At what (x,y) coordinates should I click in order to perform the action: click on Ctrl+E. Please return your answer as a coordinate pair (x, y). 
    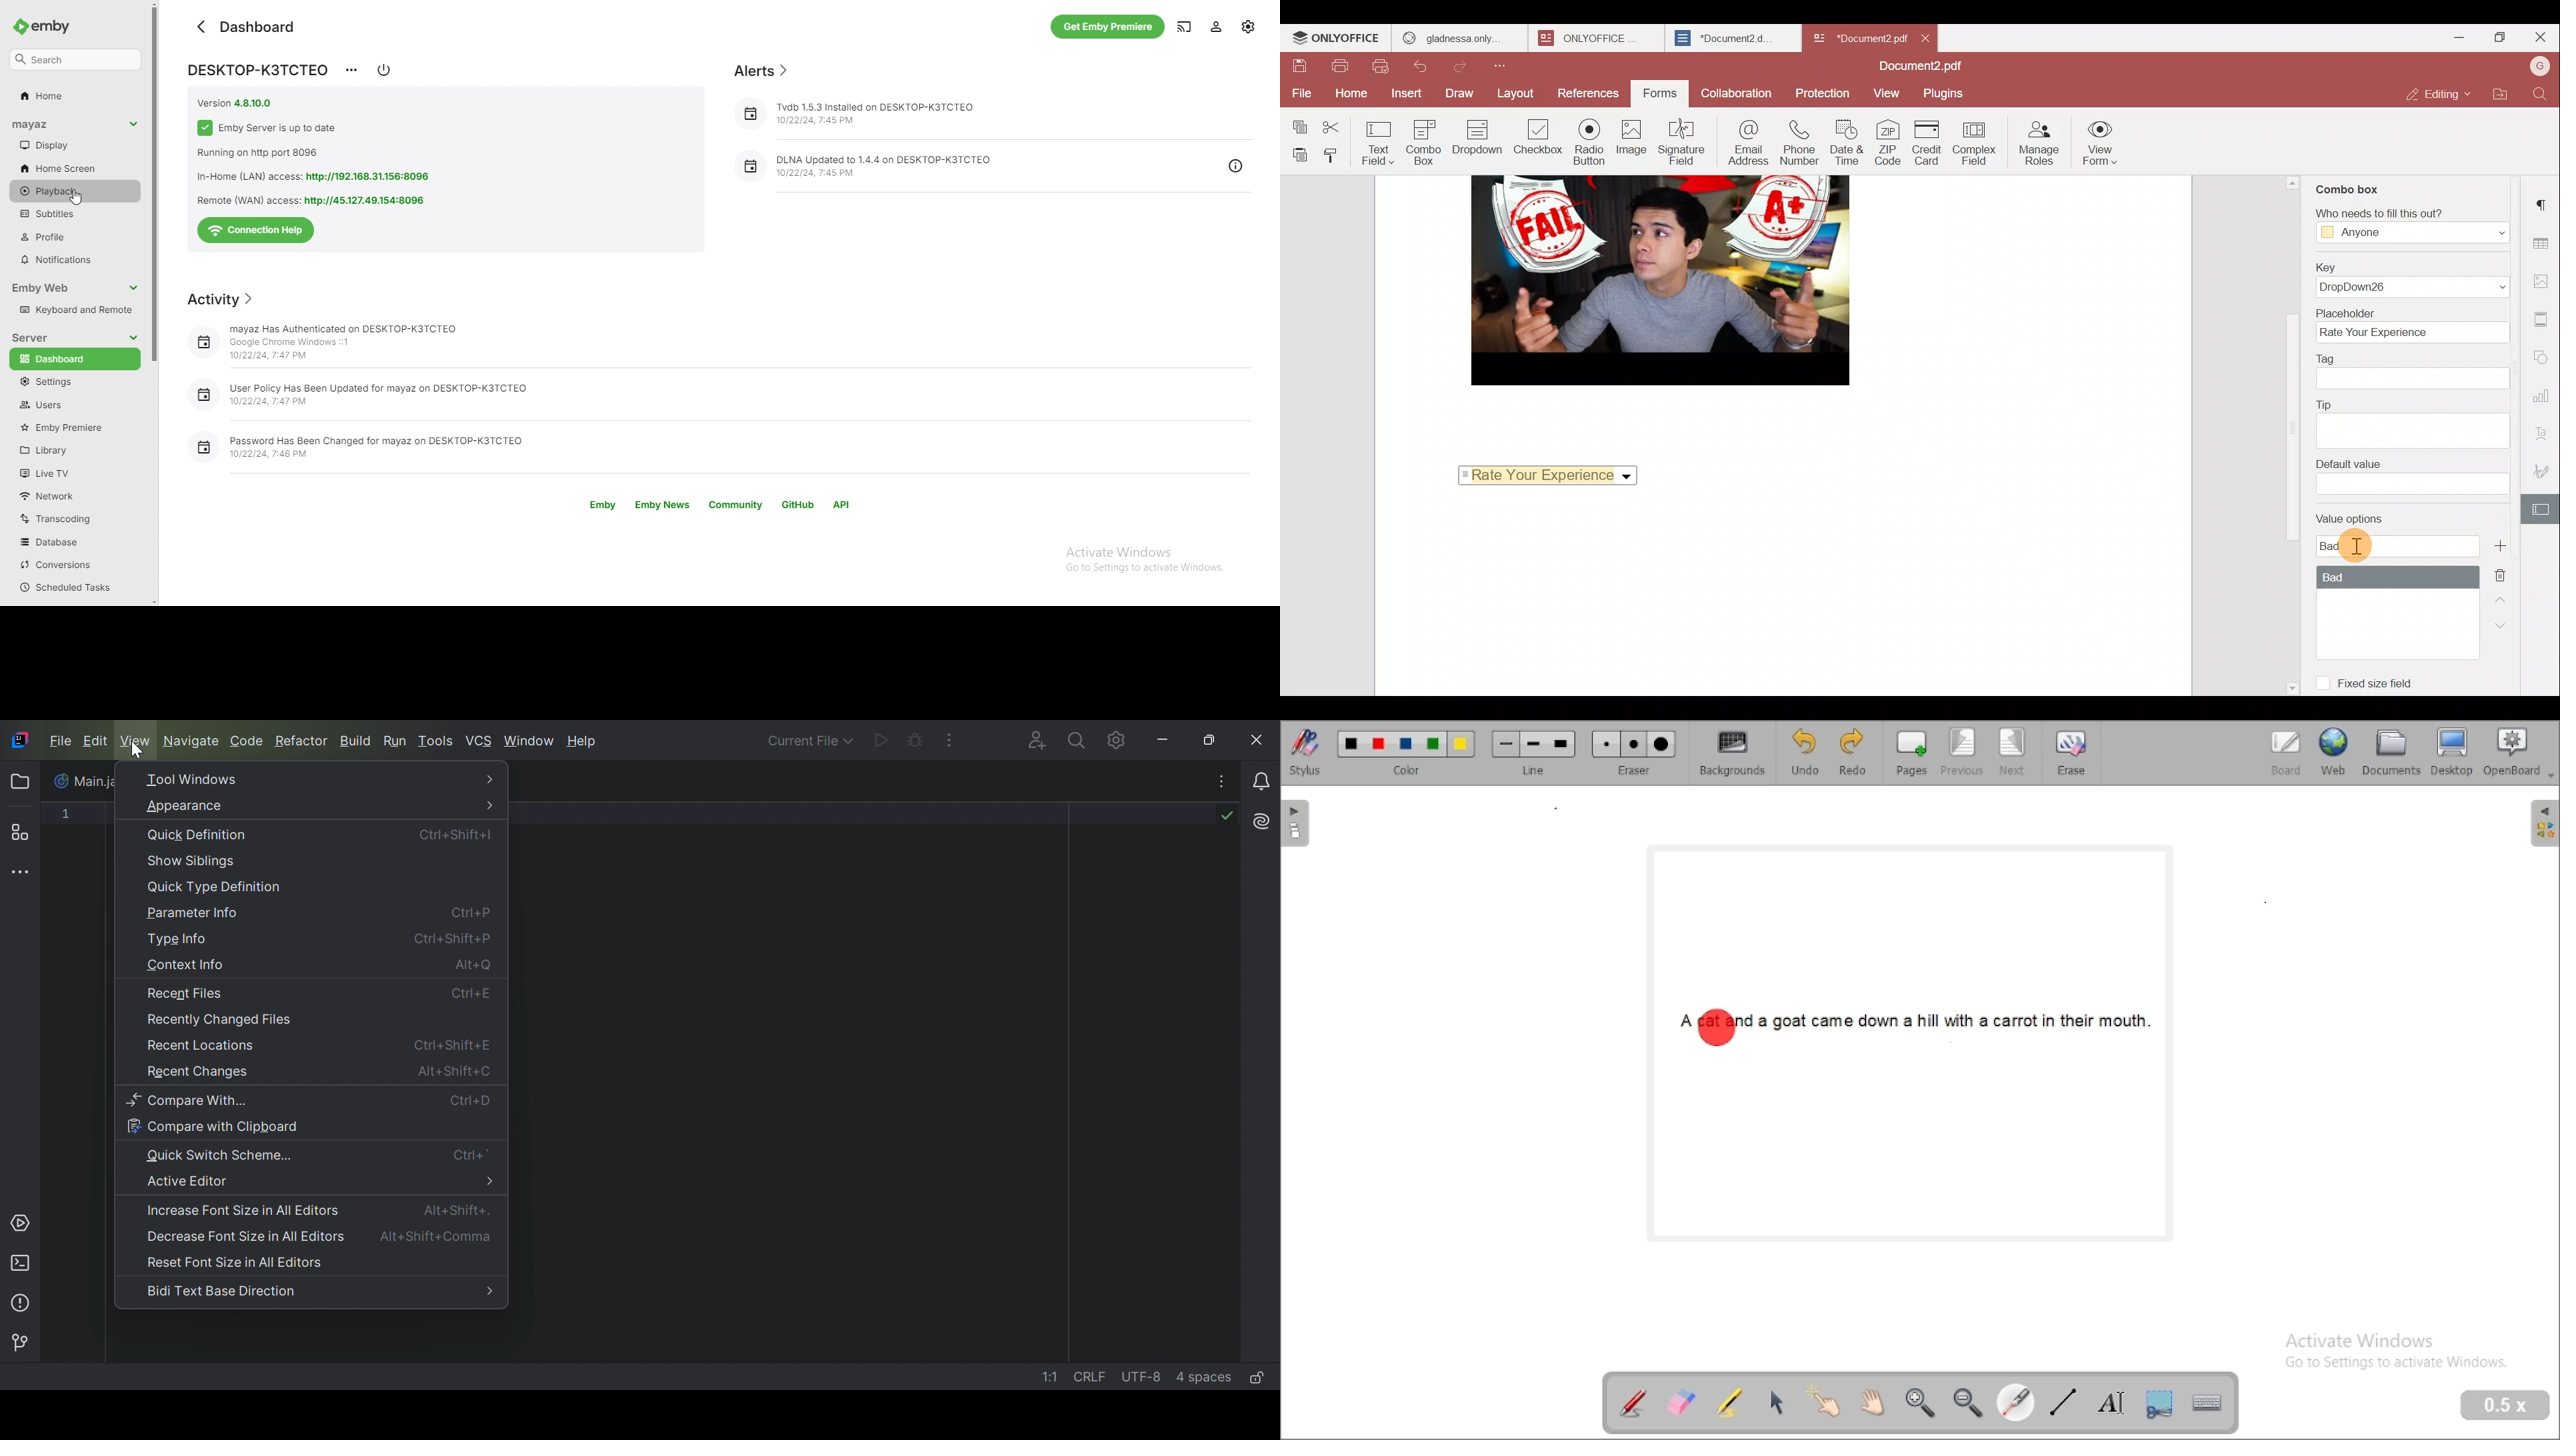
    Looking at the image, I should click on (471, 995).